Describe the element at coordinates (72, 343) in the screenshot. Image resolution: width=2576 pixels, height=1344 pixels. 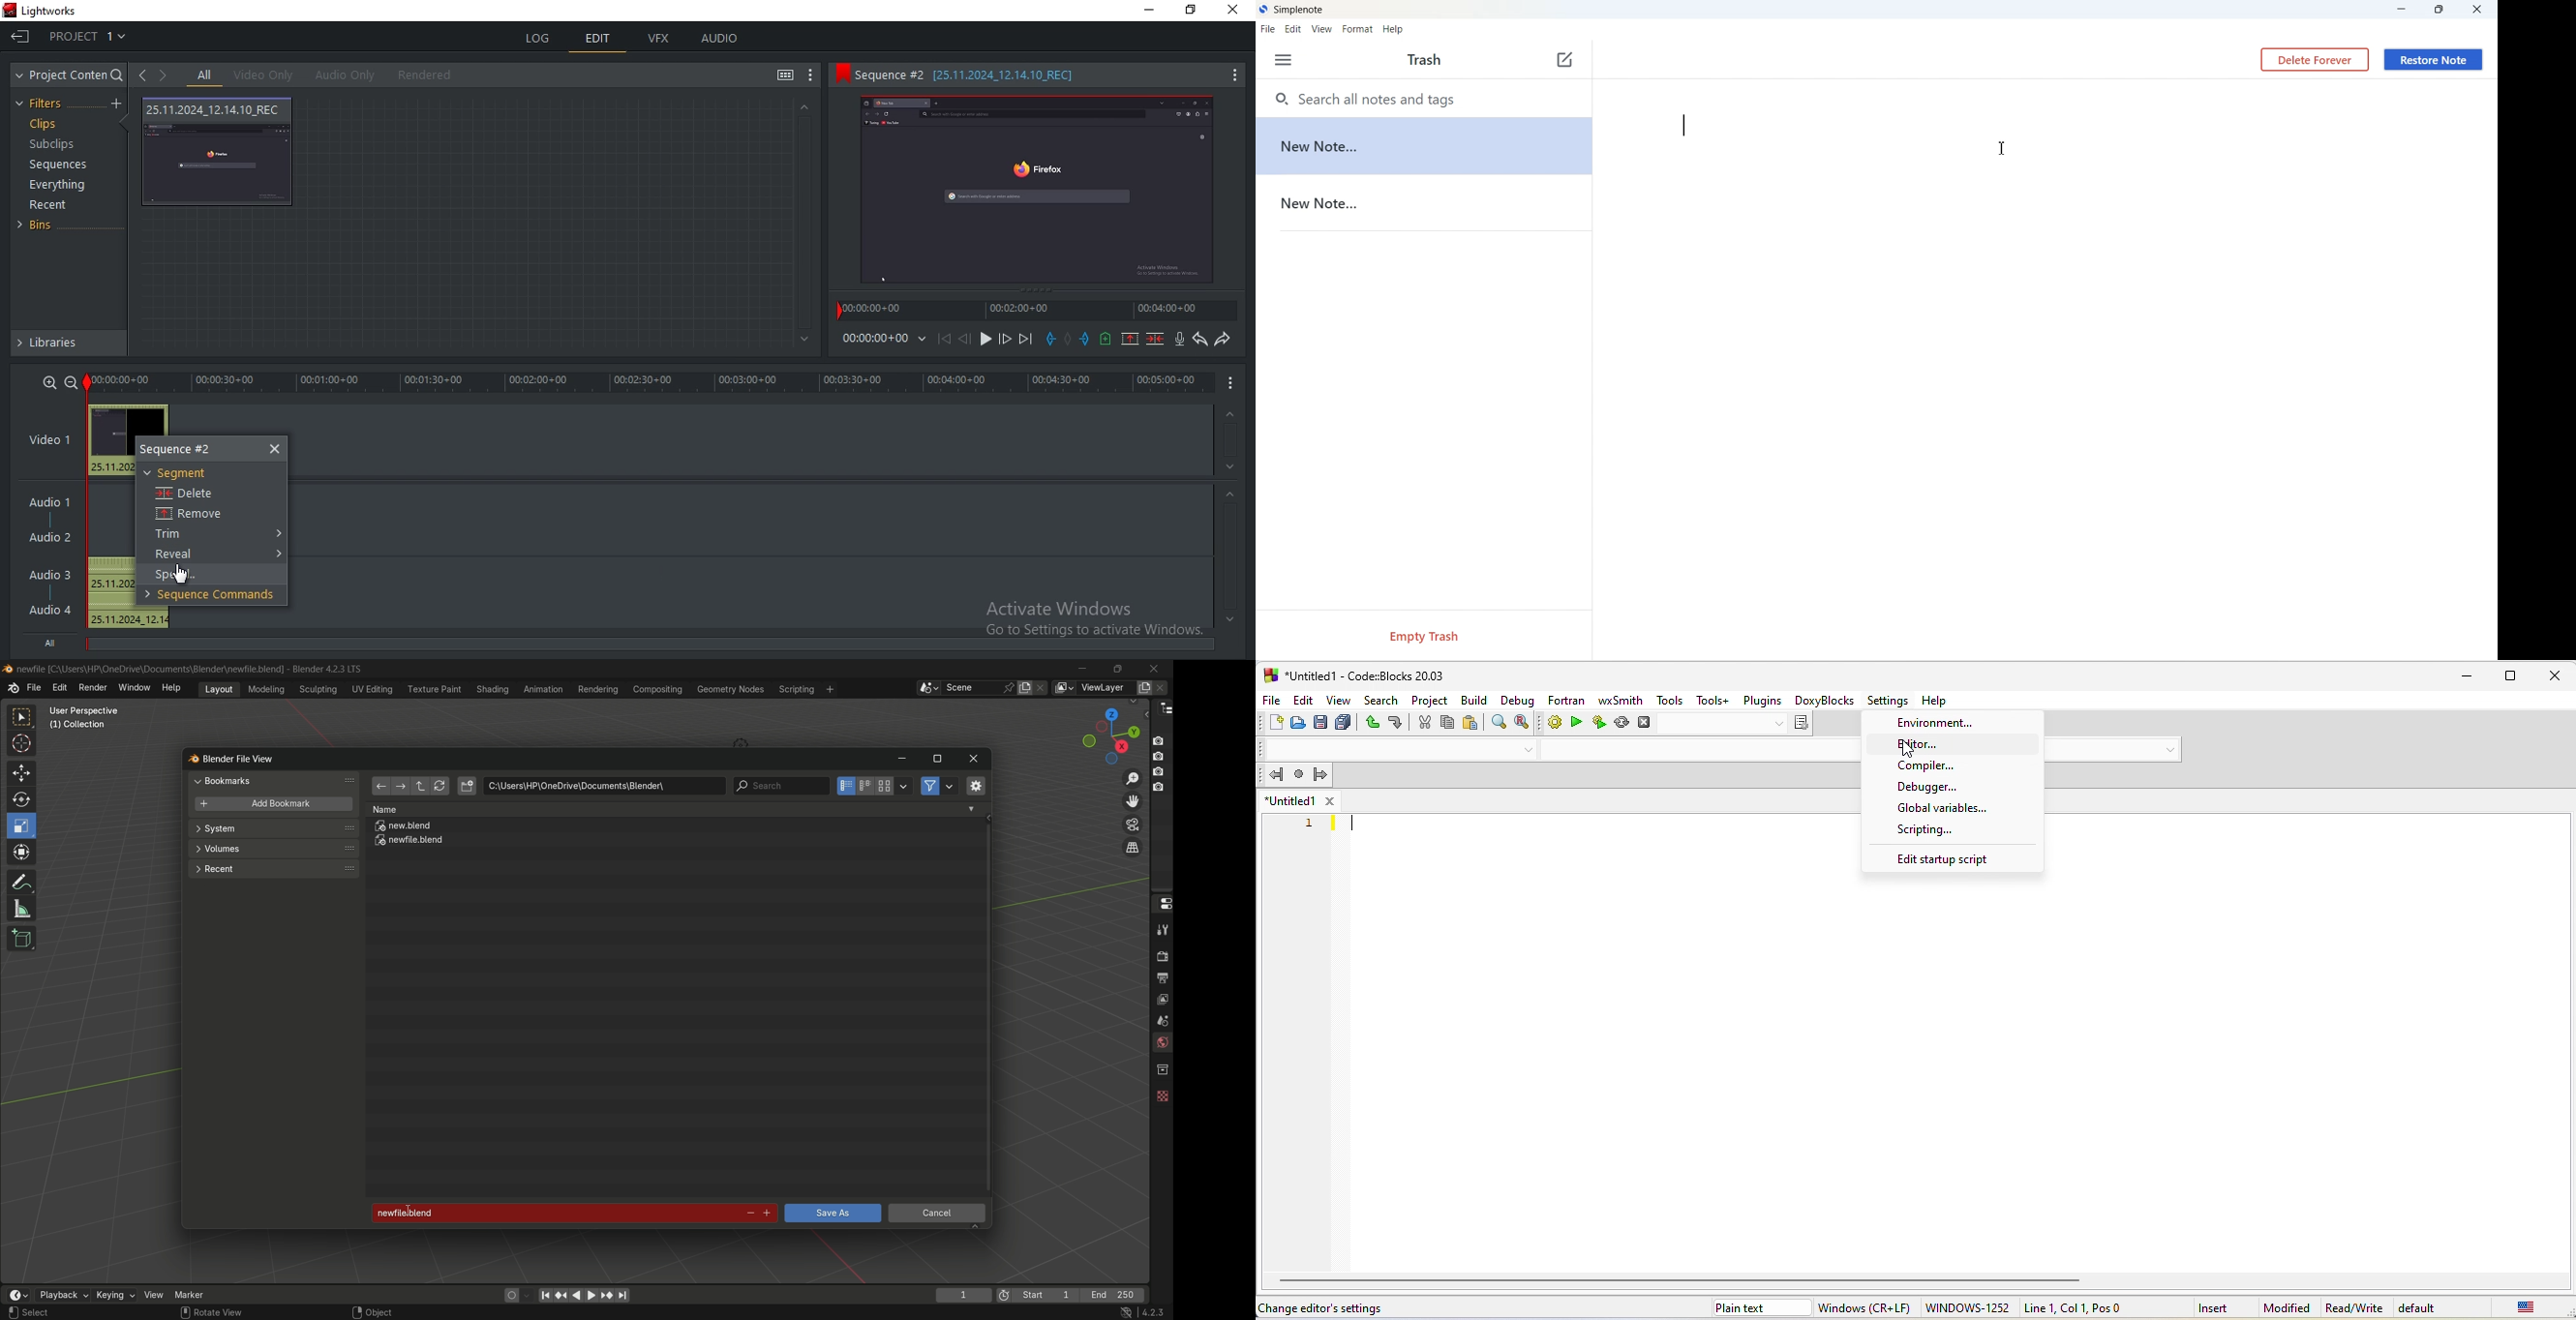
I see `libraries` at that location.